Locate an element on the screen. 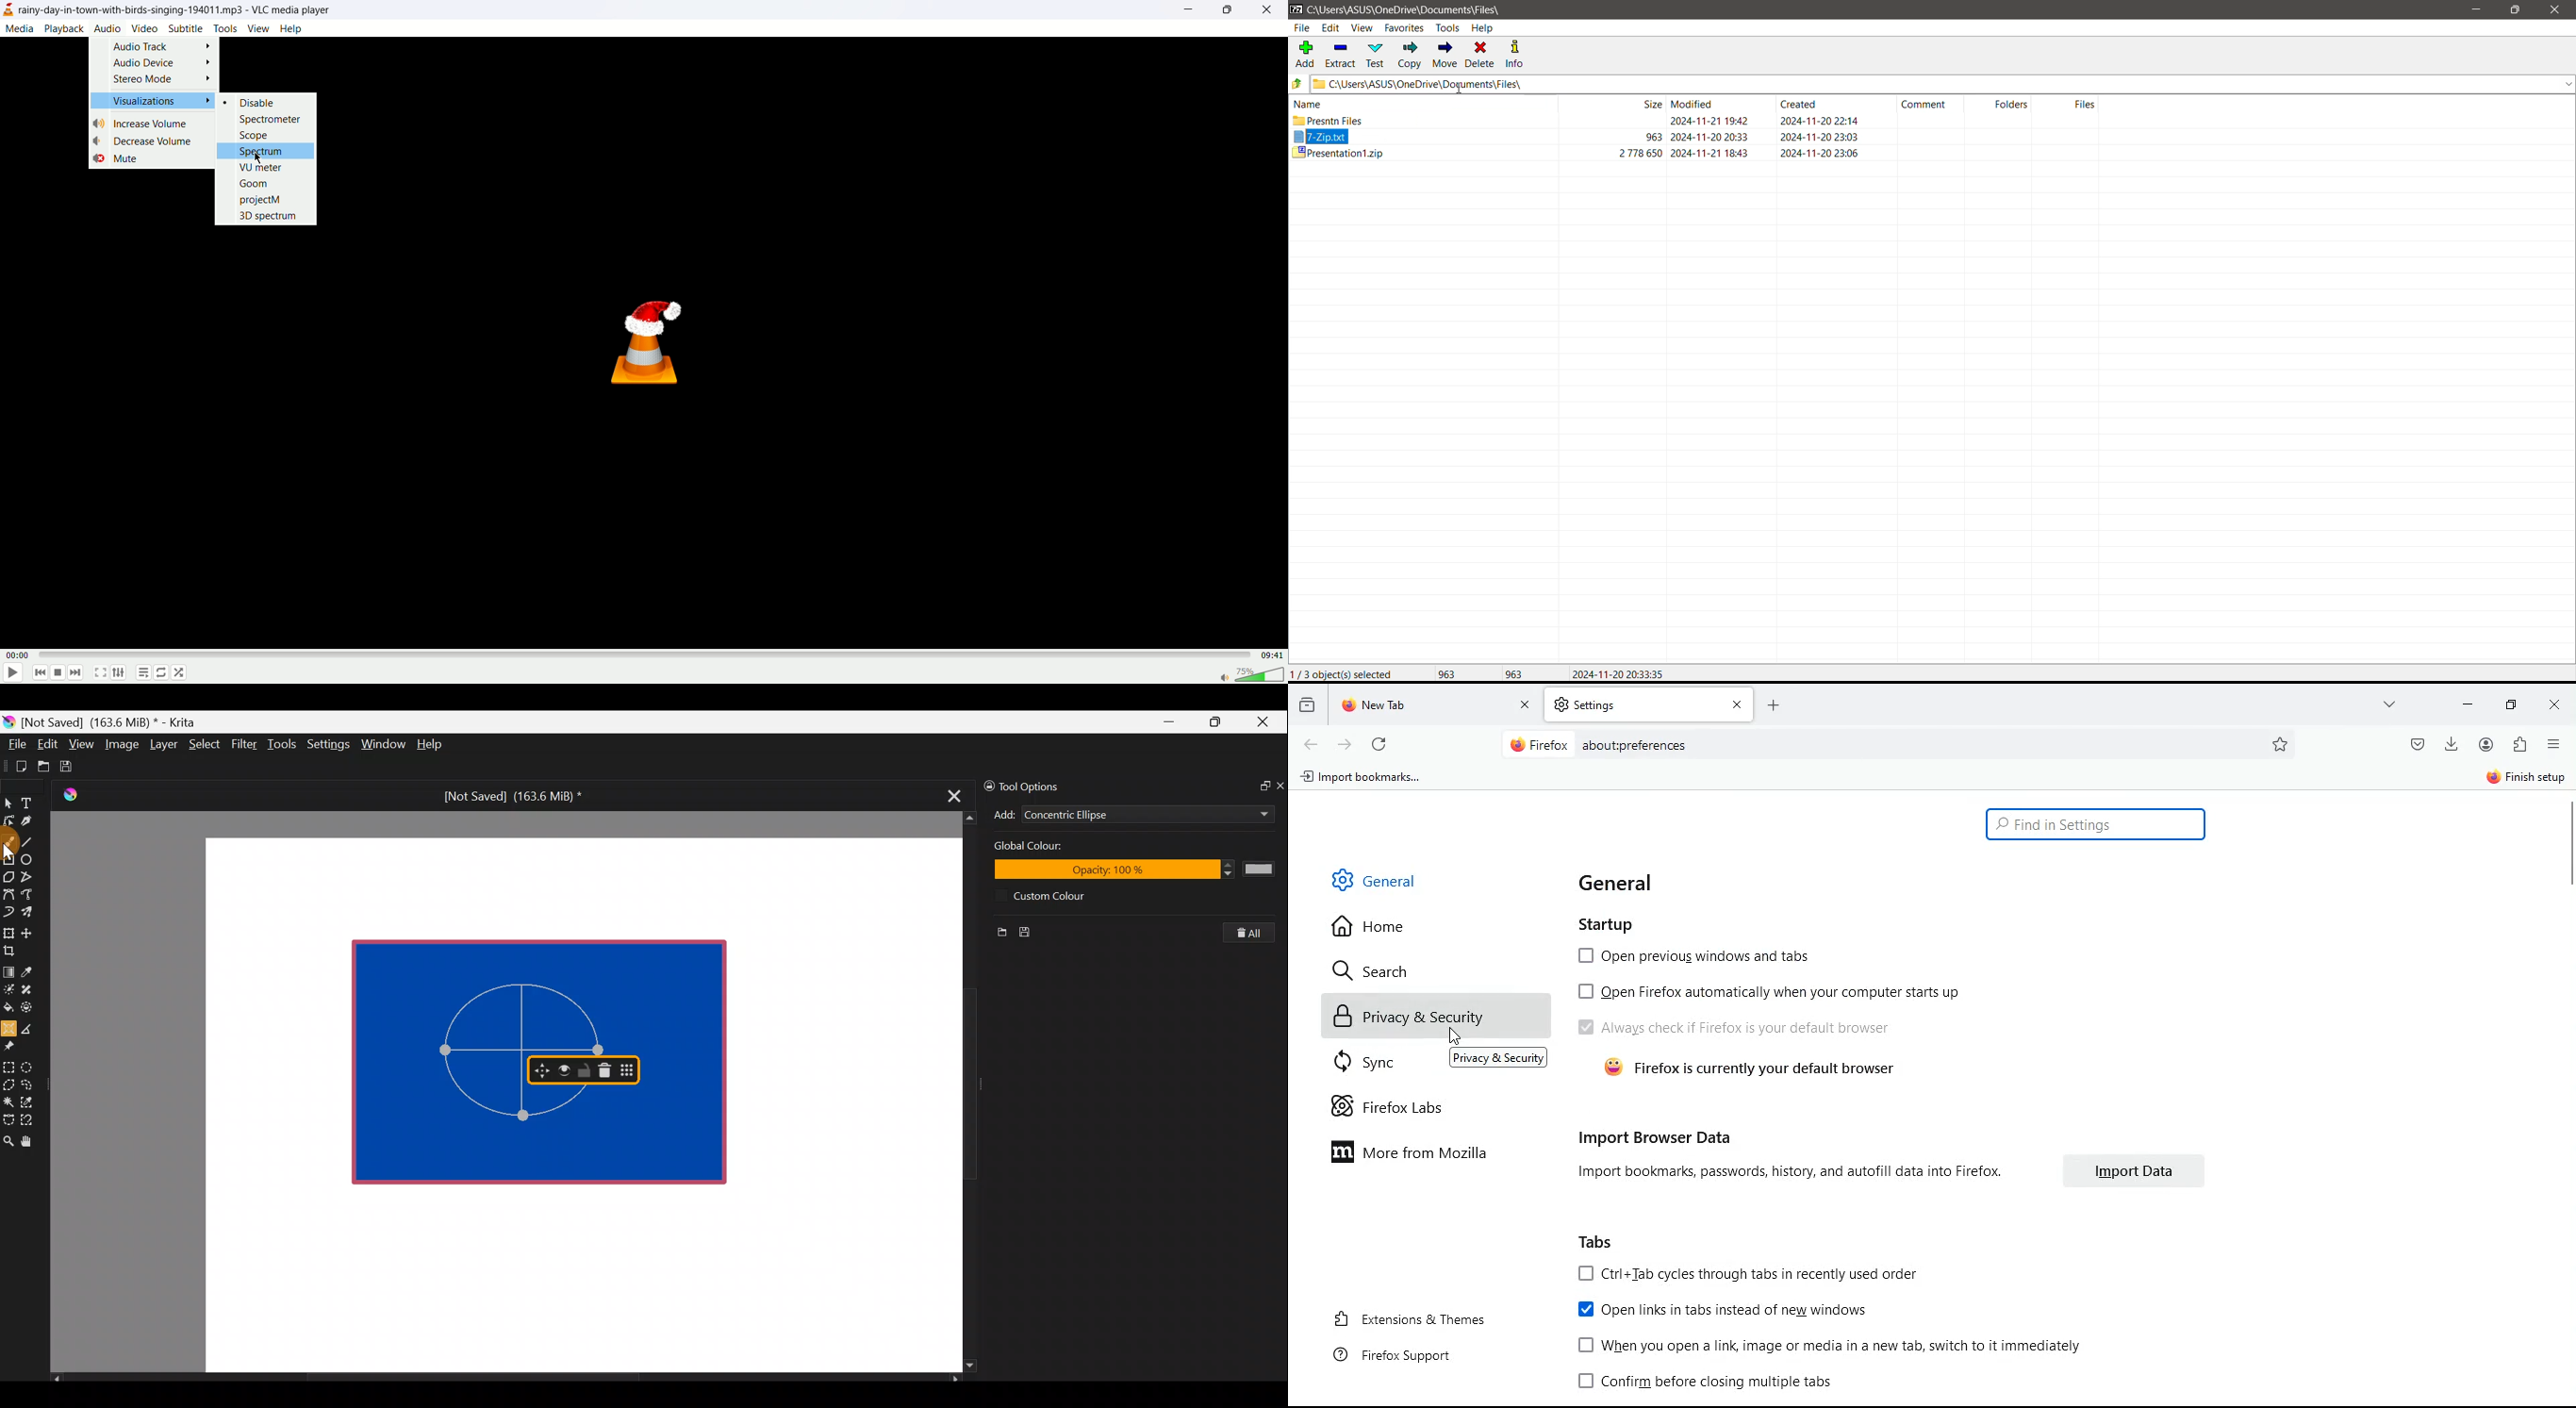  find is located at coordinates (2095, 825).